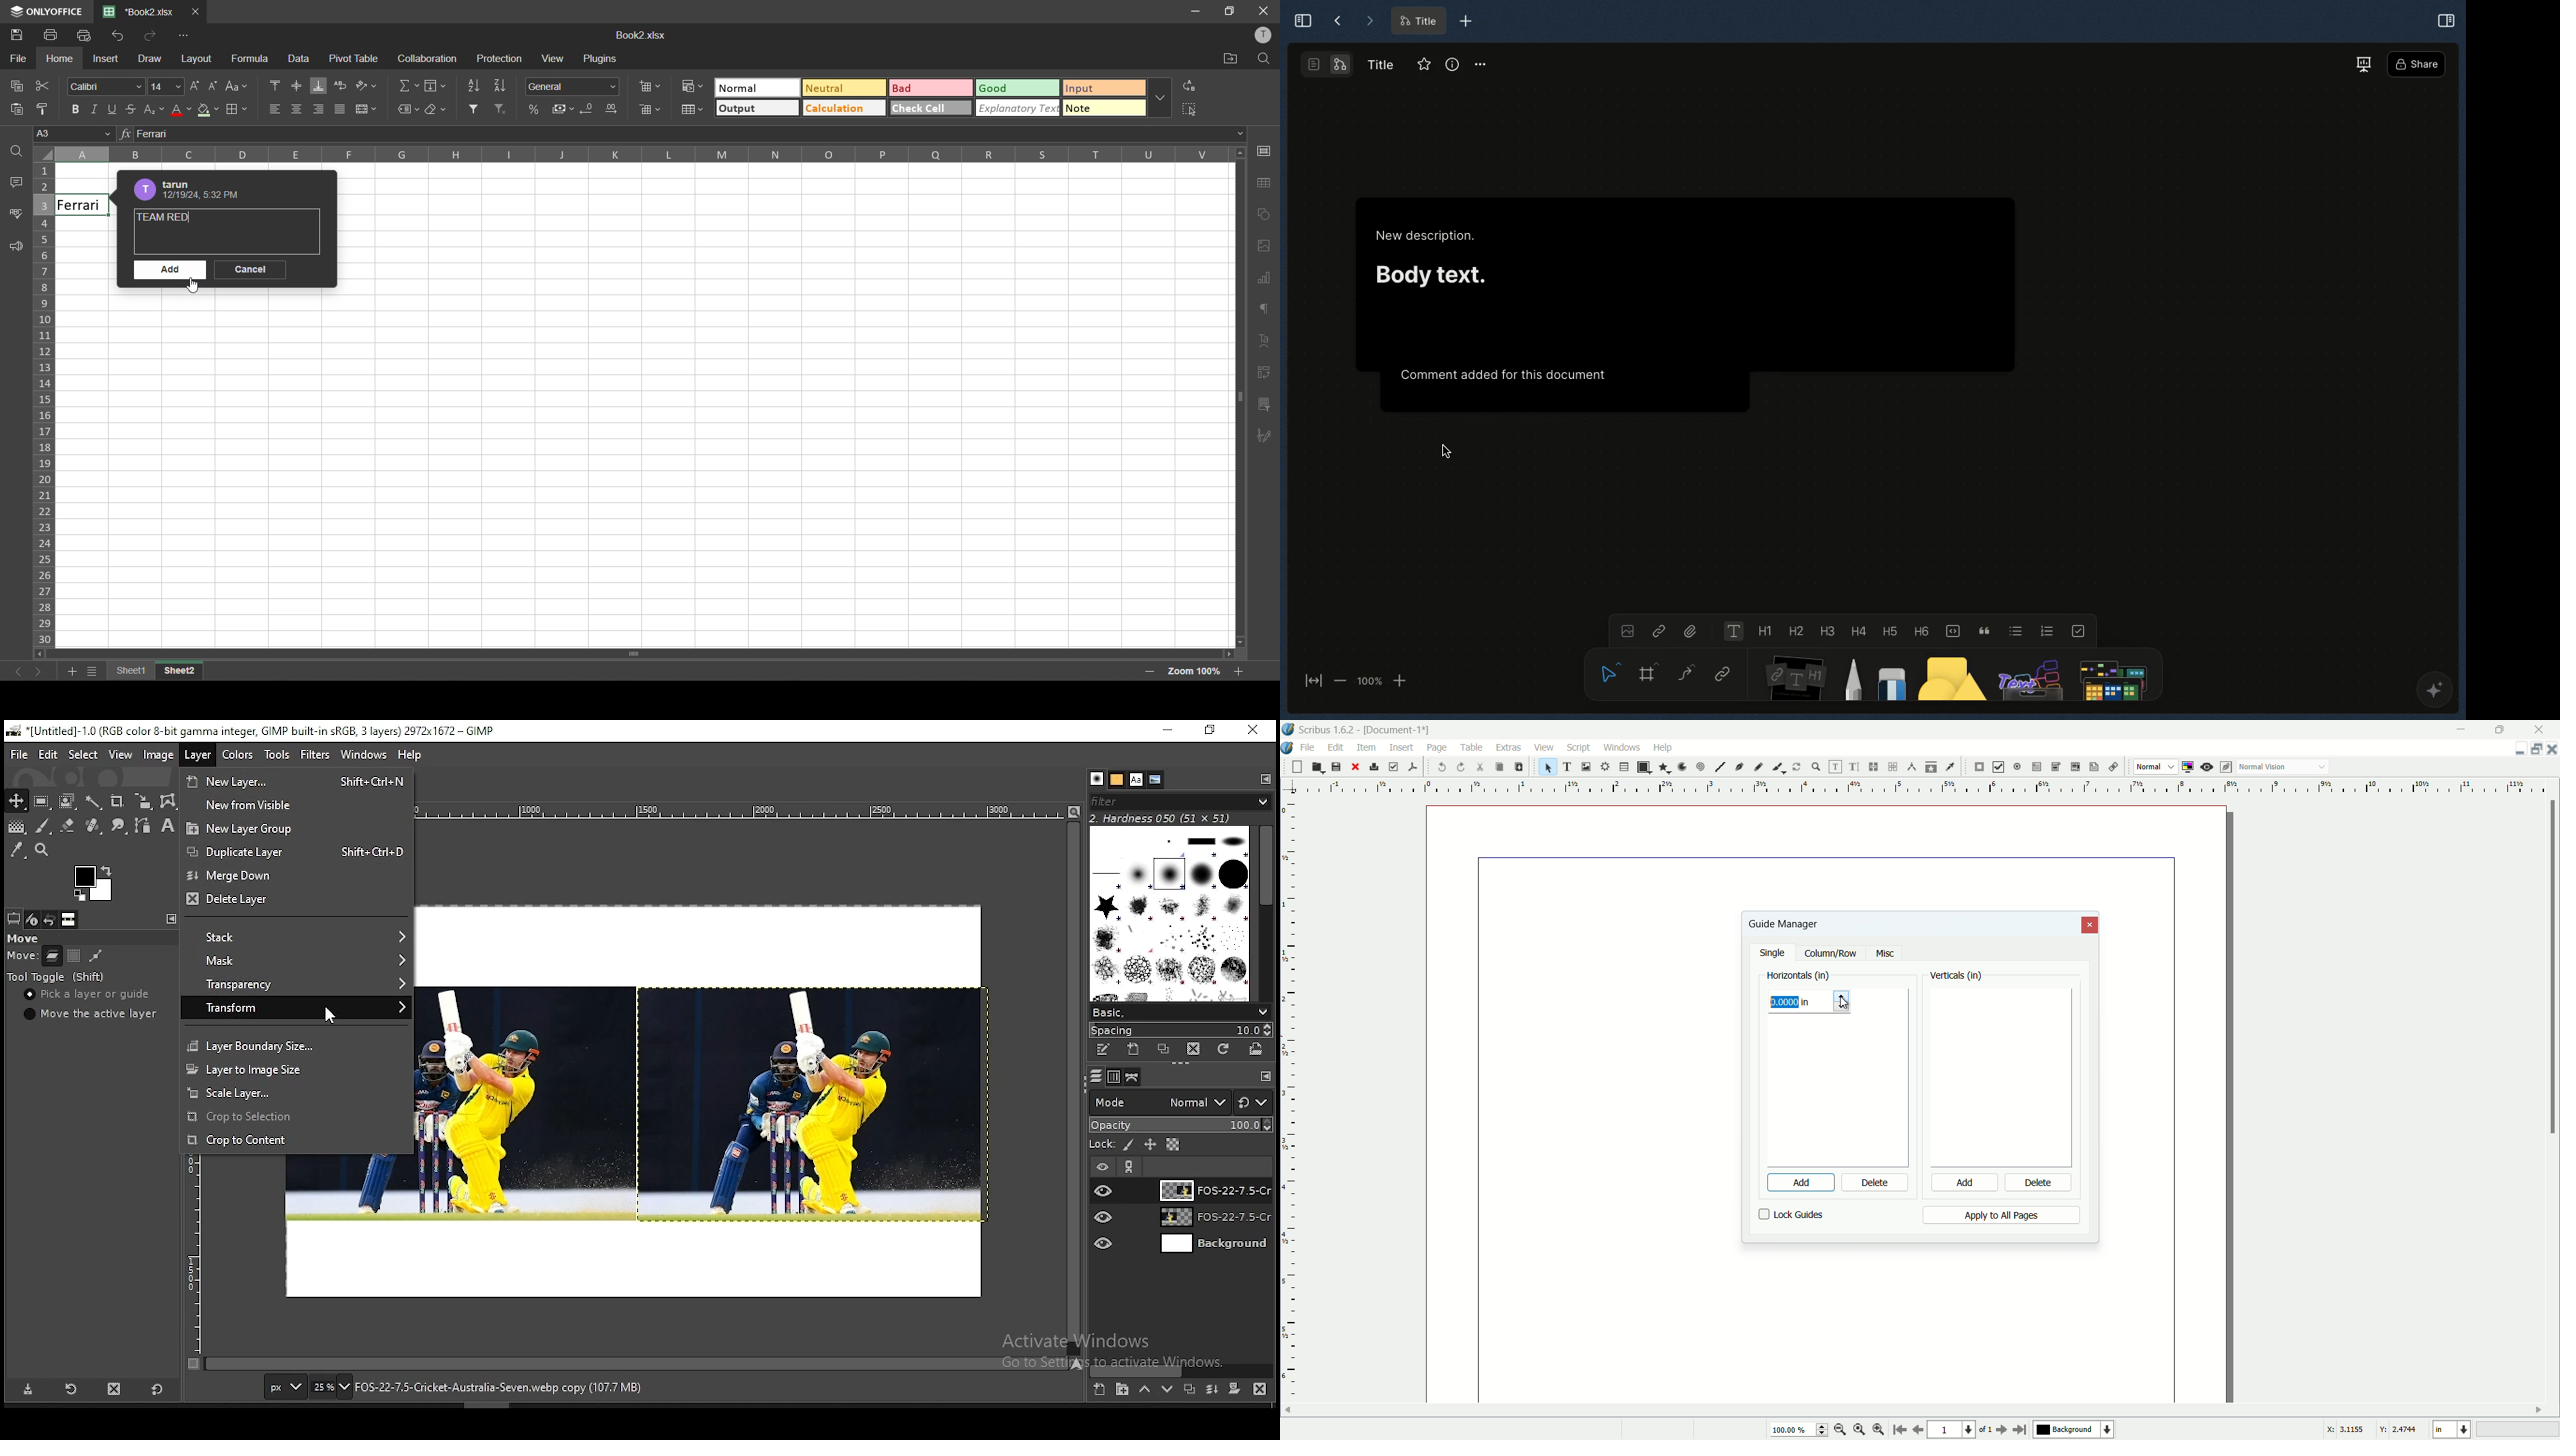  Describe the element at coordinates (1793, 1183) in the screenshot. I see `add` at that location.